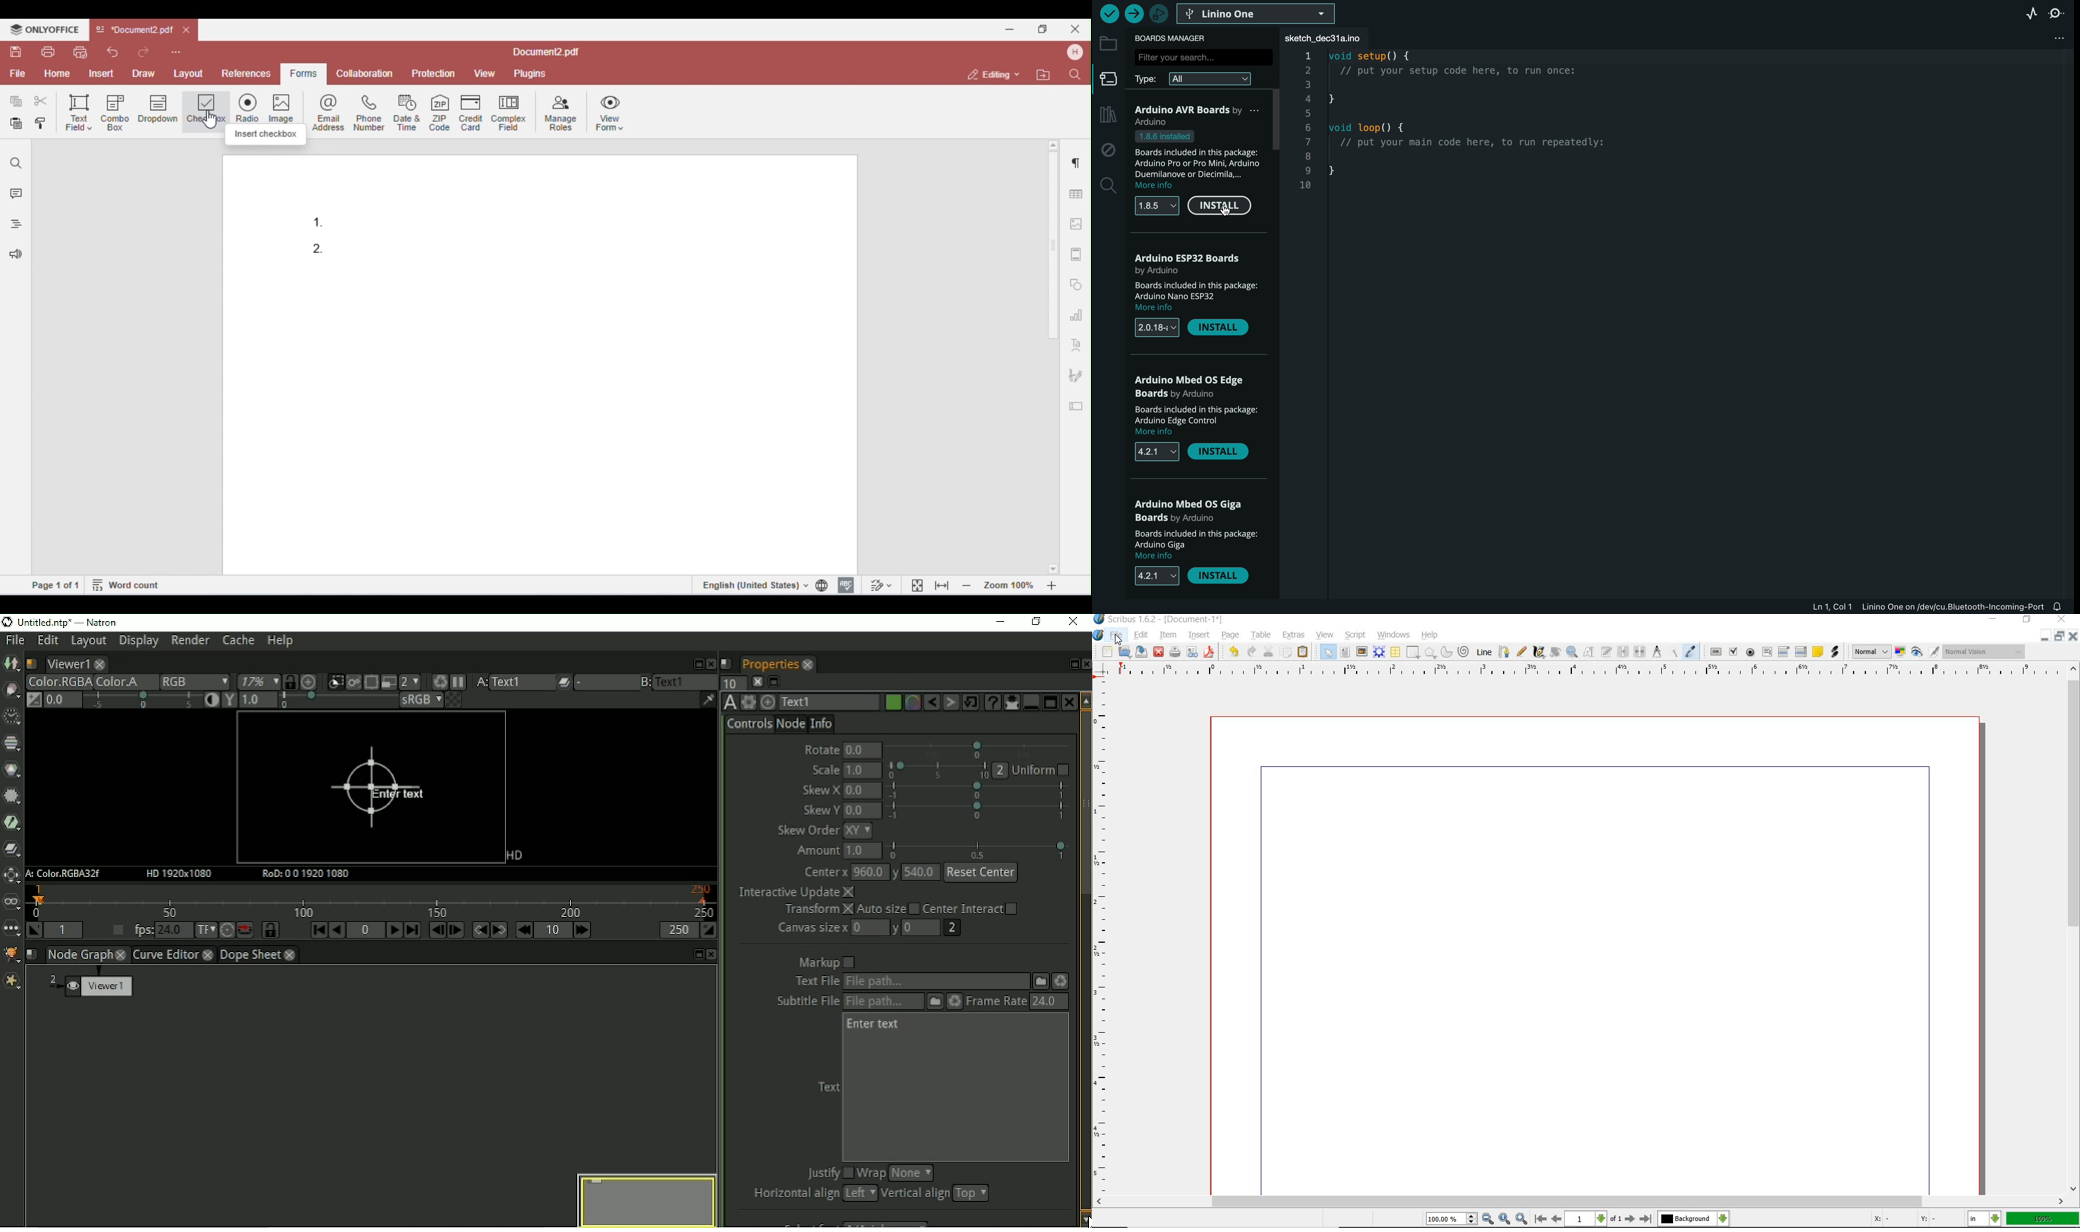 This screenshot has height=1232, width=2100. Describe the element at coordinates (1592, 1219) in the screenshot. I see `move to next or previous page` at that location.